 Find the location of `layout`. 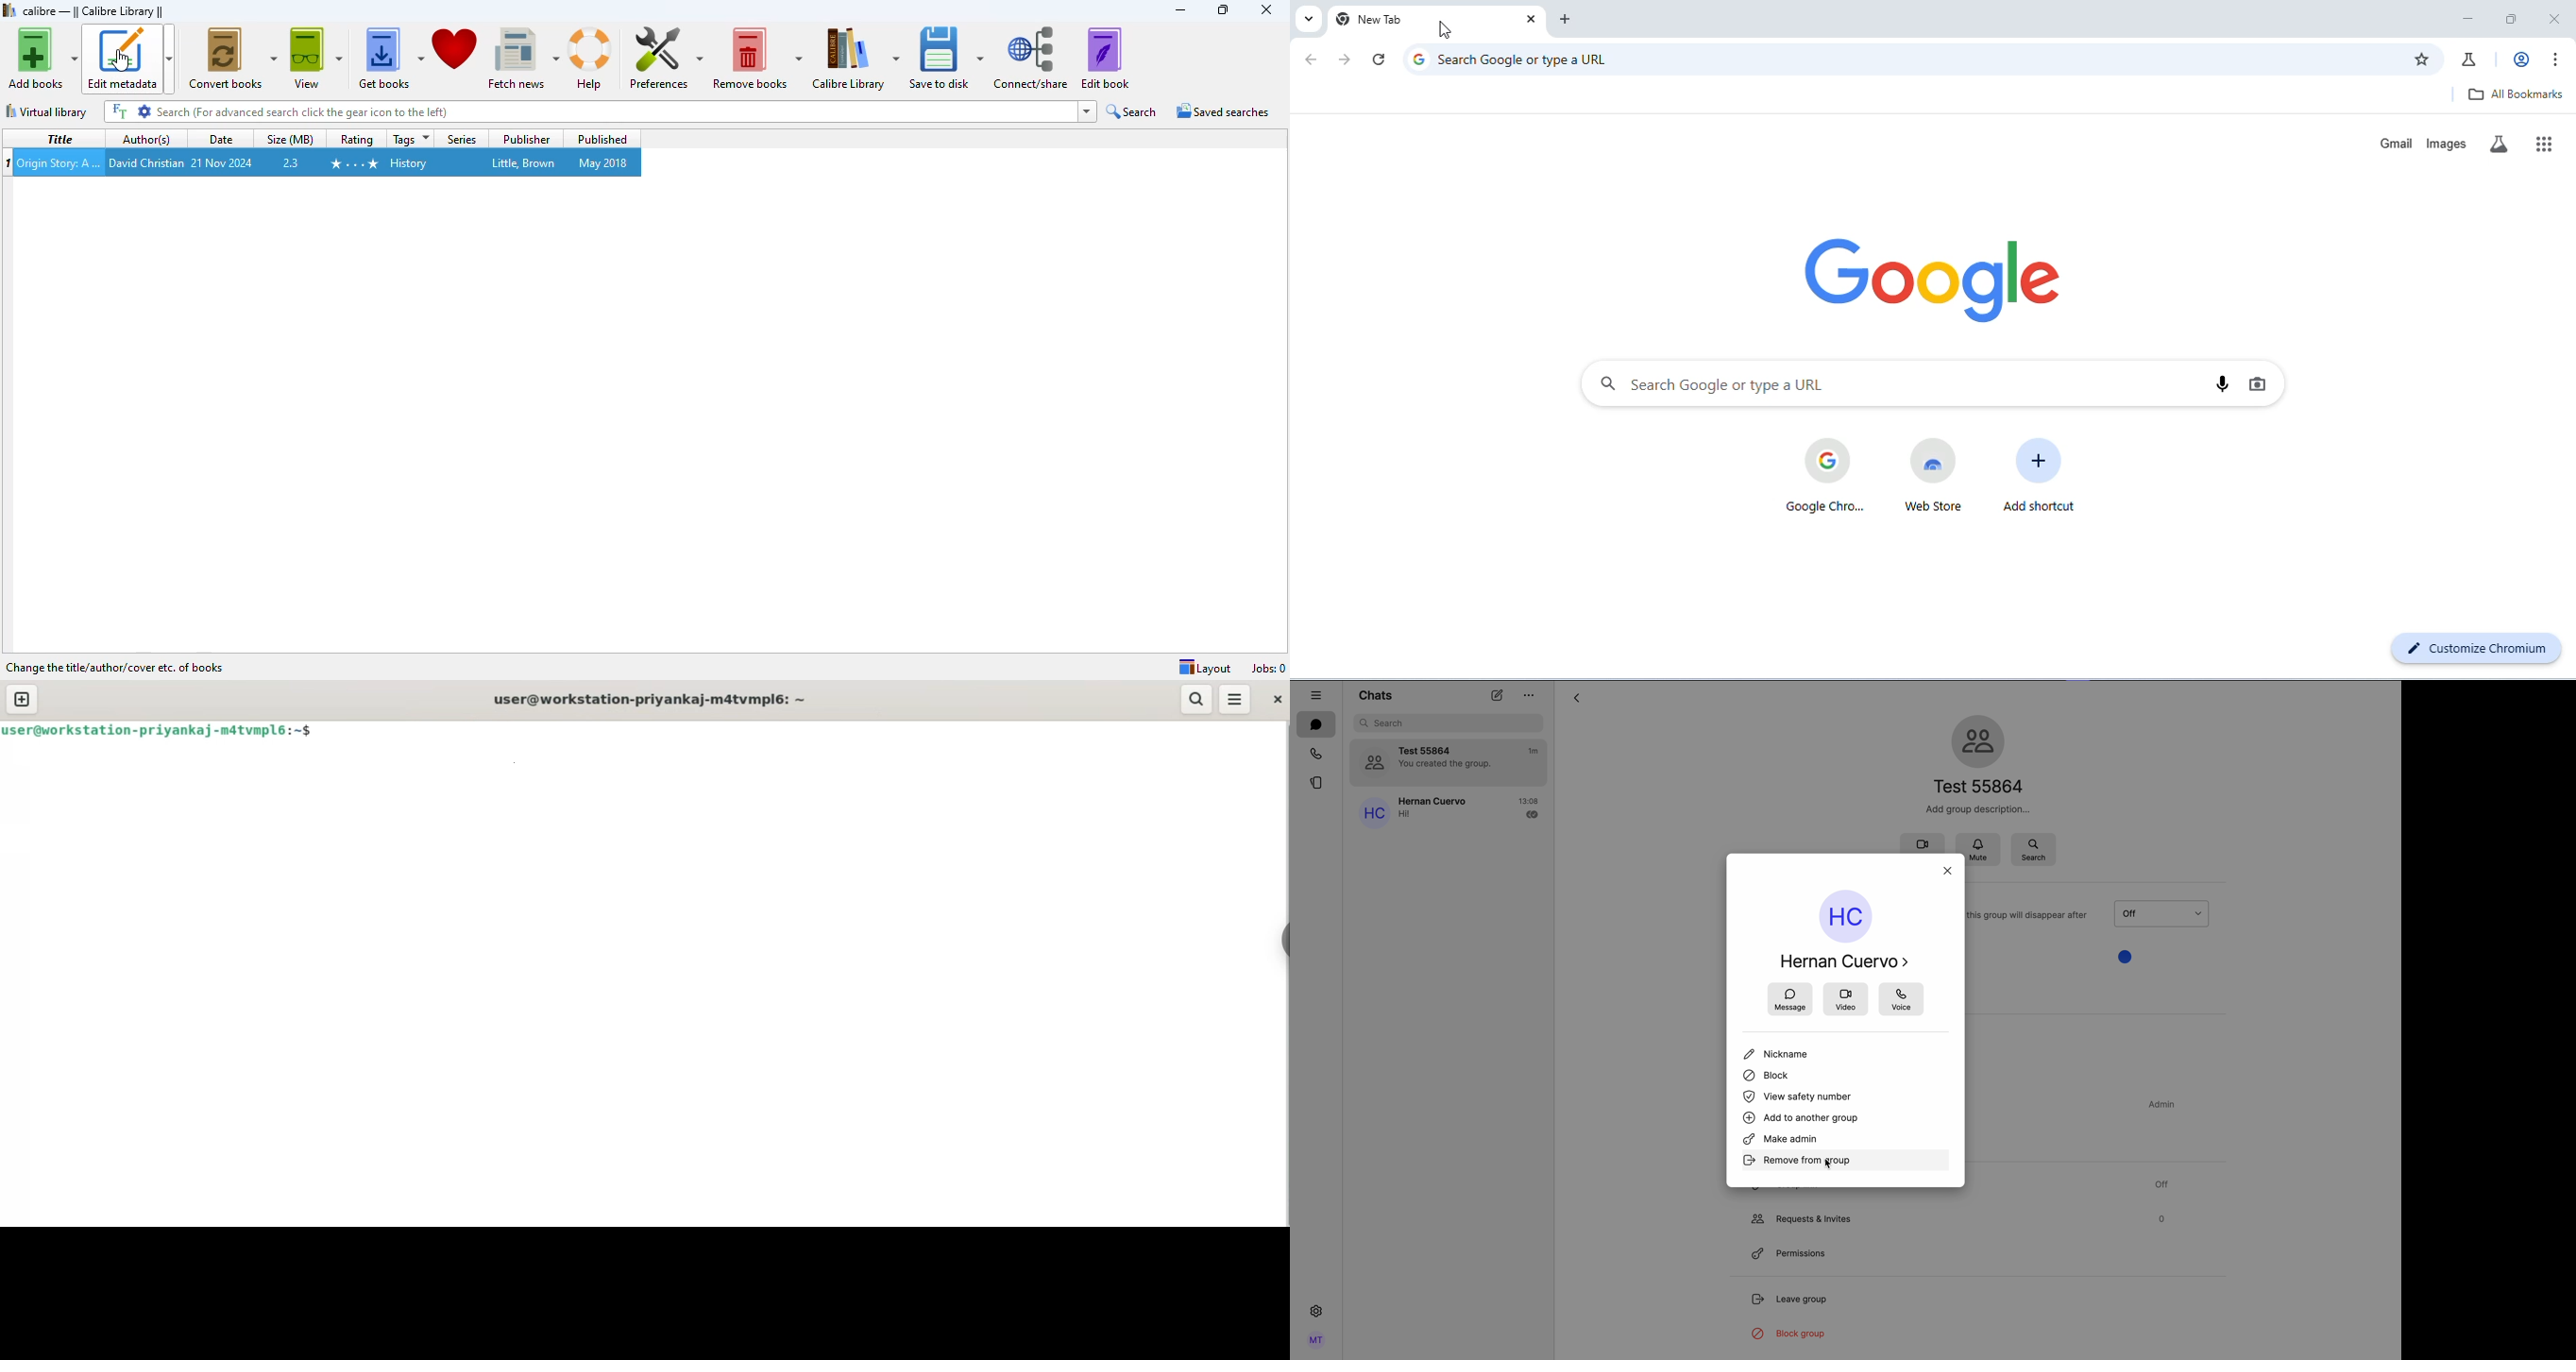

layout is located at coordinates (1205, 667).